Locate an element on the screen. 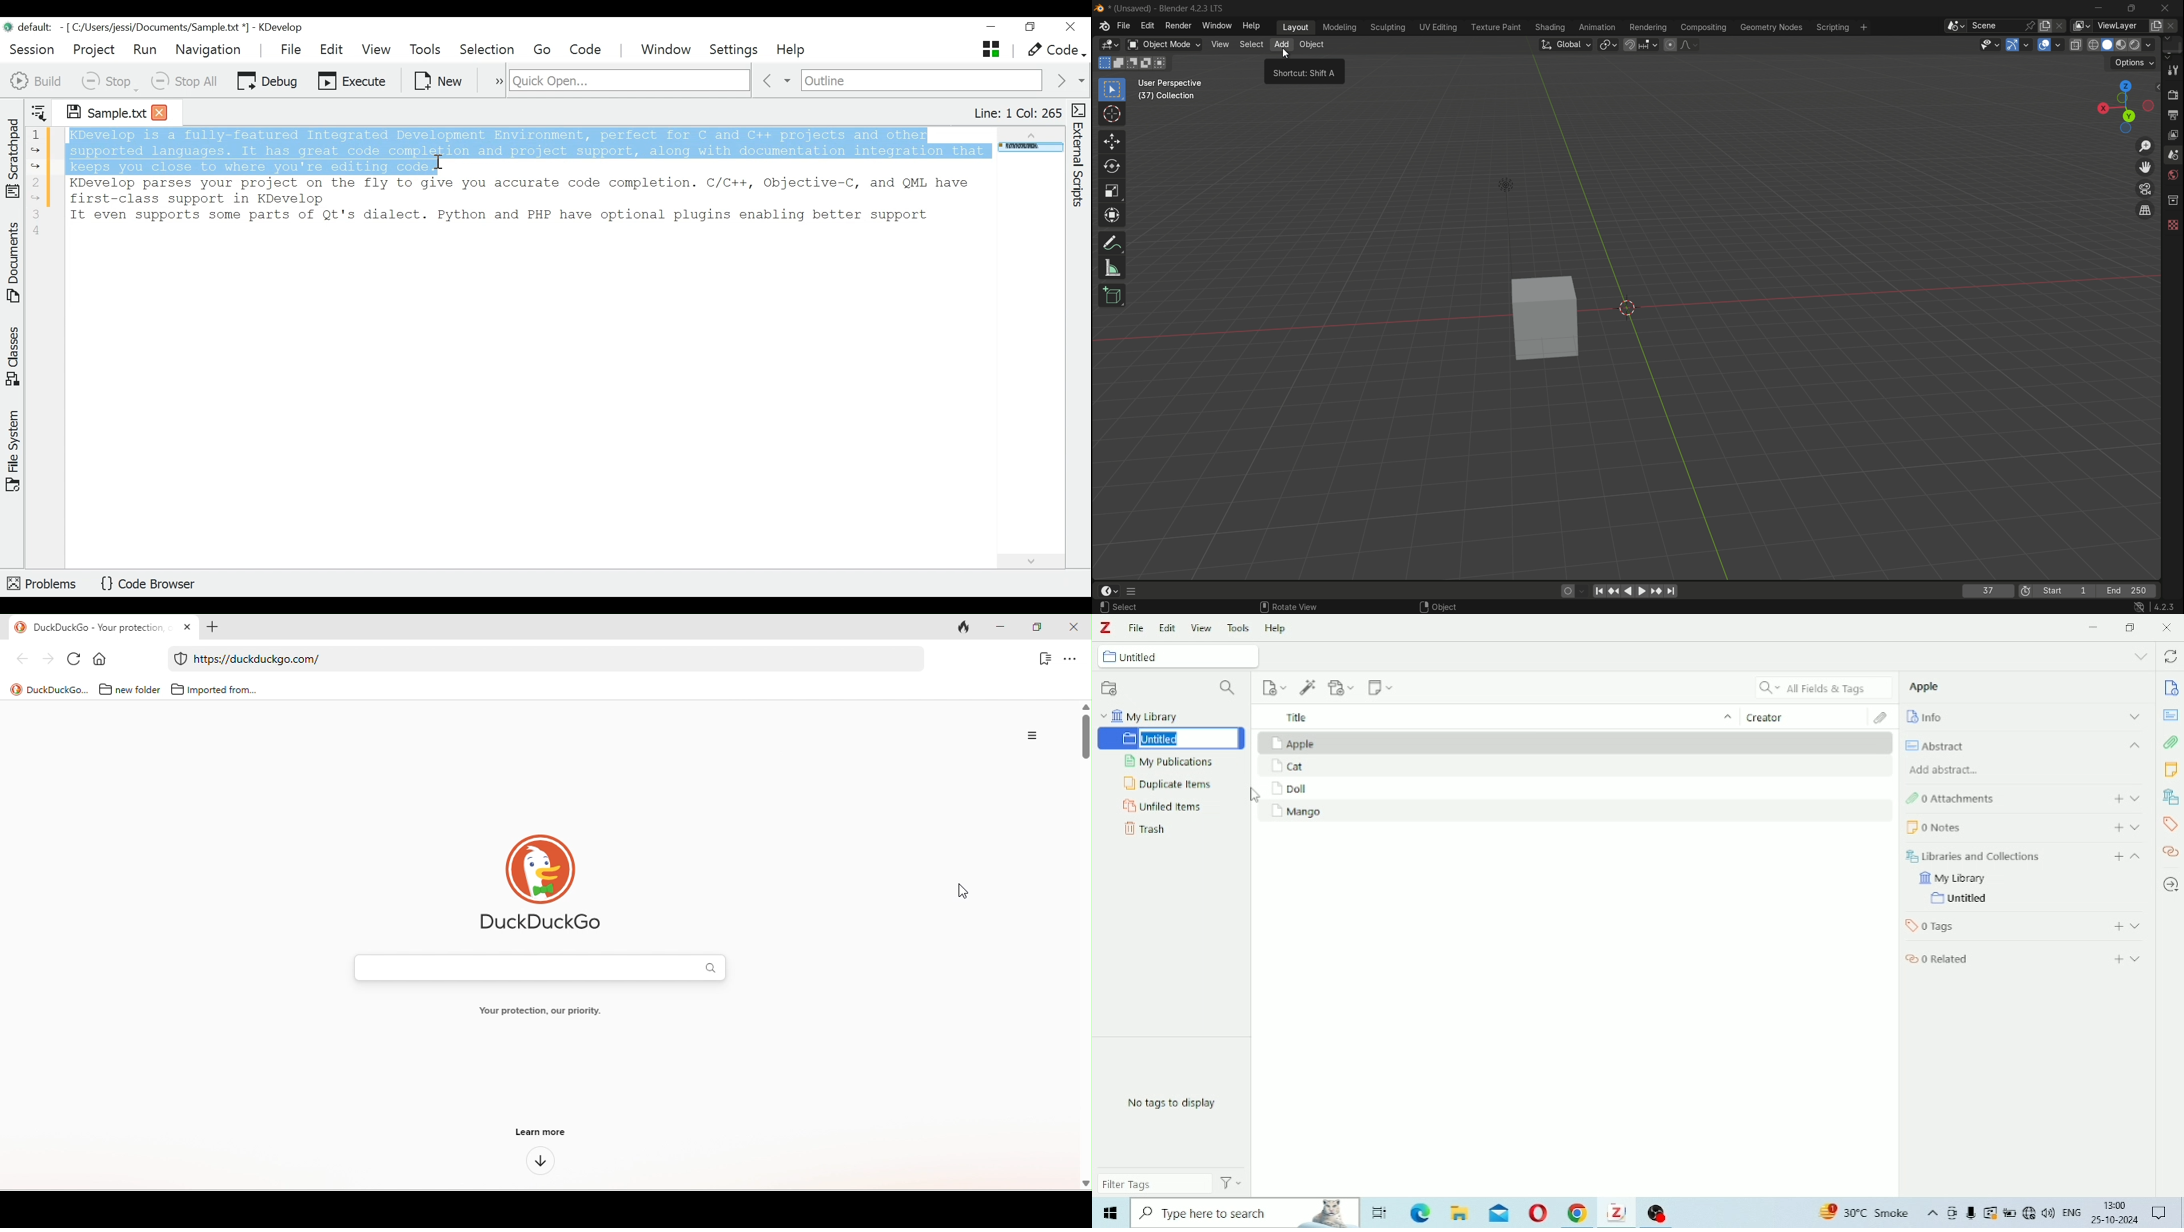  show gizmo is located at coordinates (2012, 44).